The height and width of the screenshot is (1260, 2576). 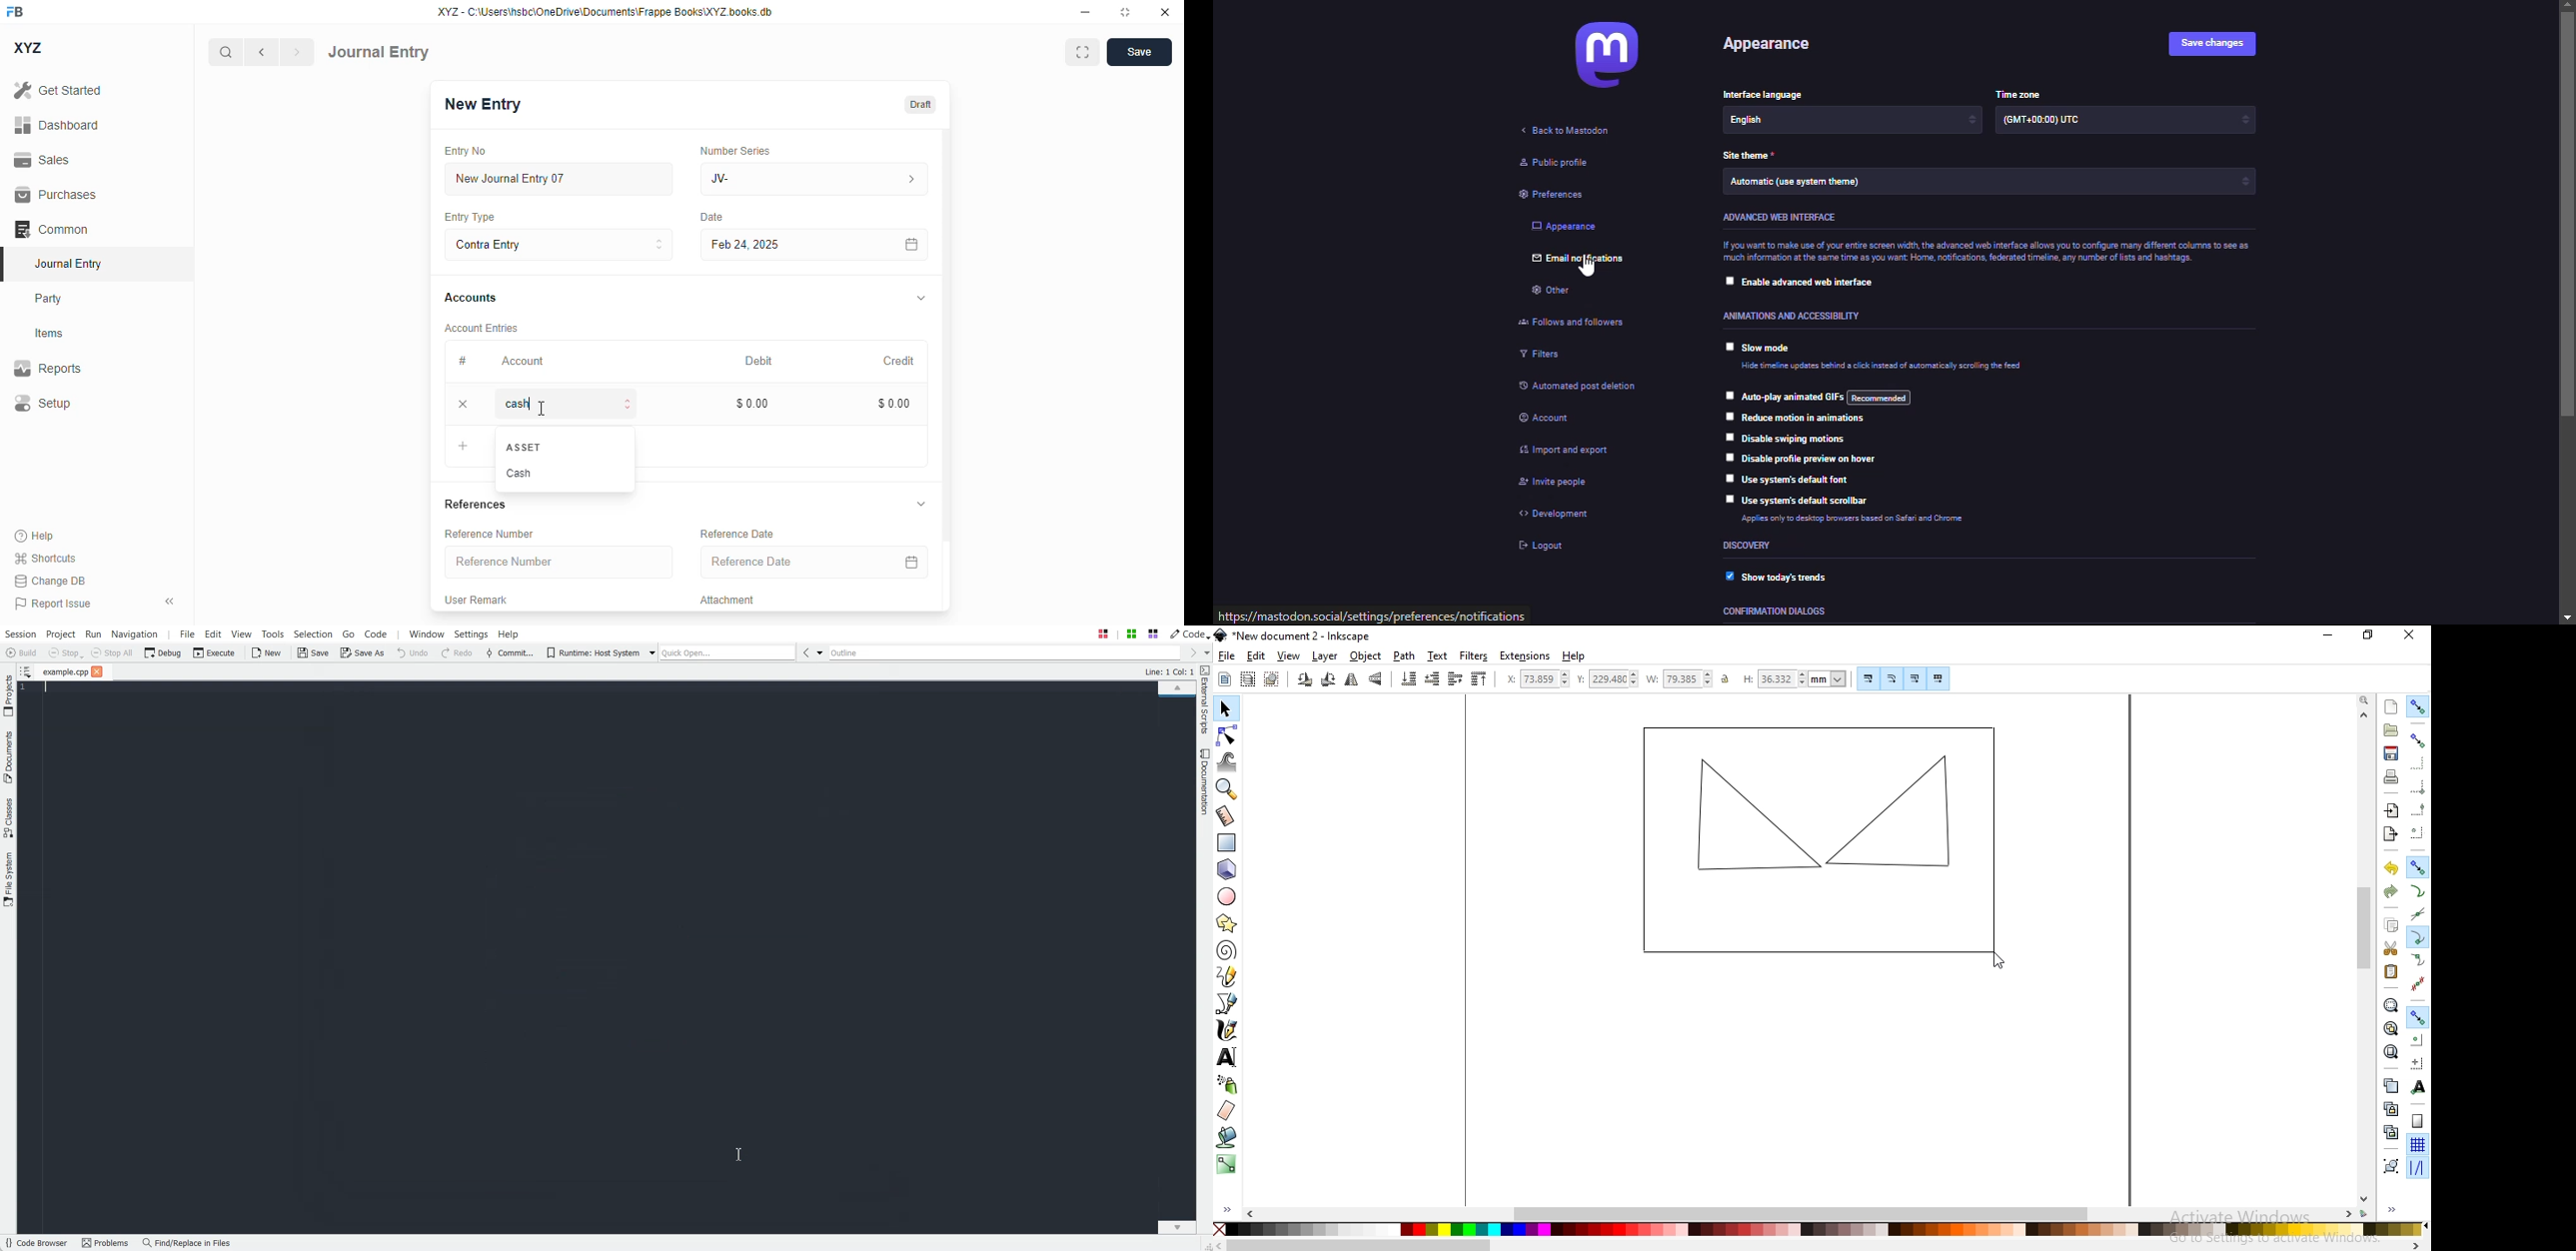 I want to click on zoom to fit page, so click(x=2392, y=1052).